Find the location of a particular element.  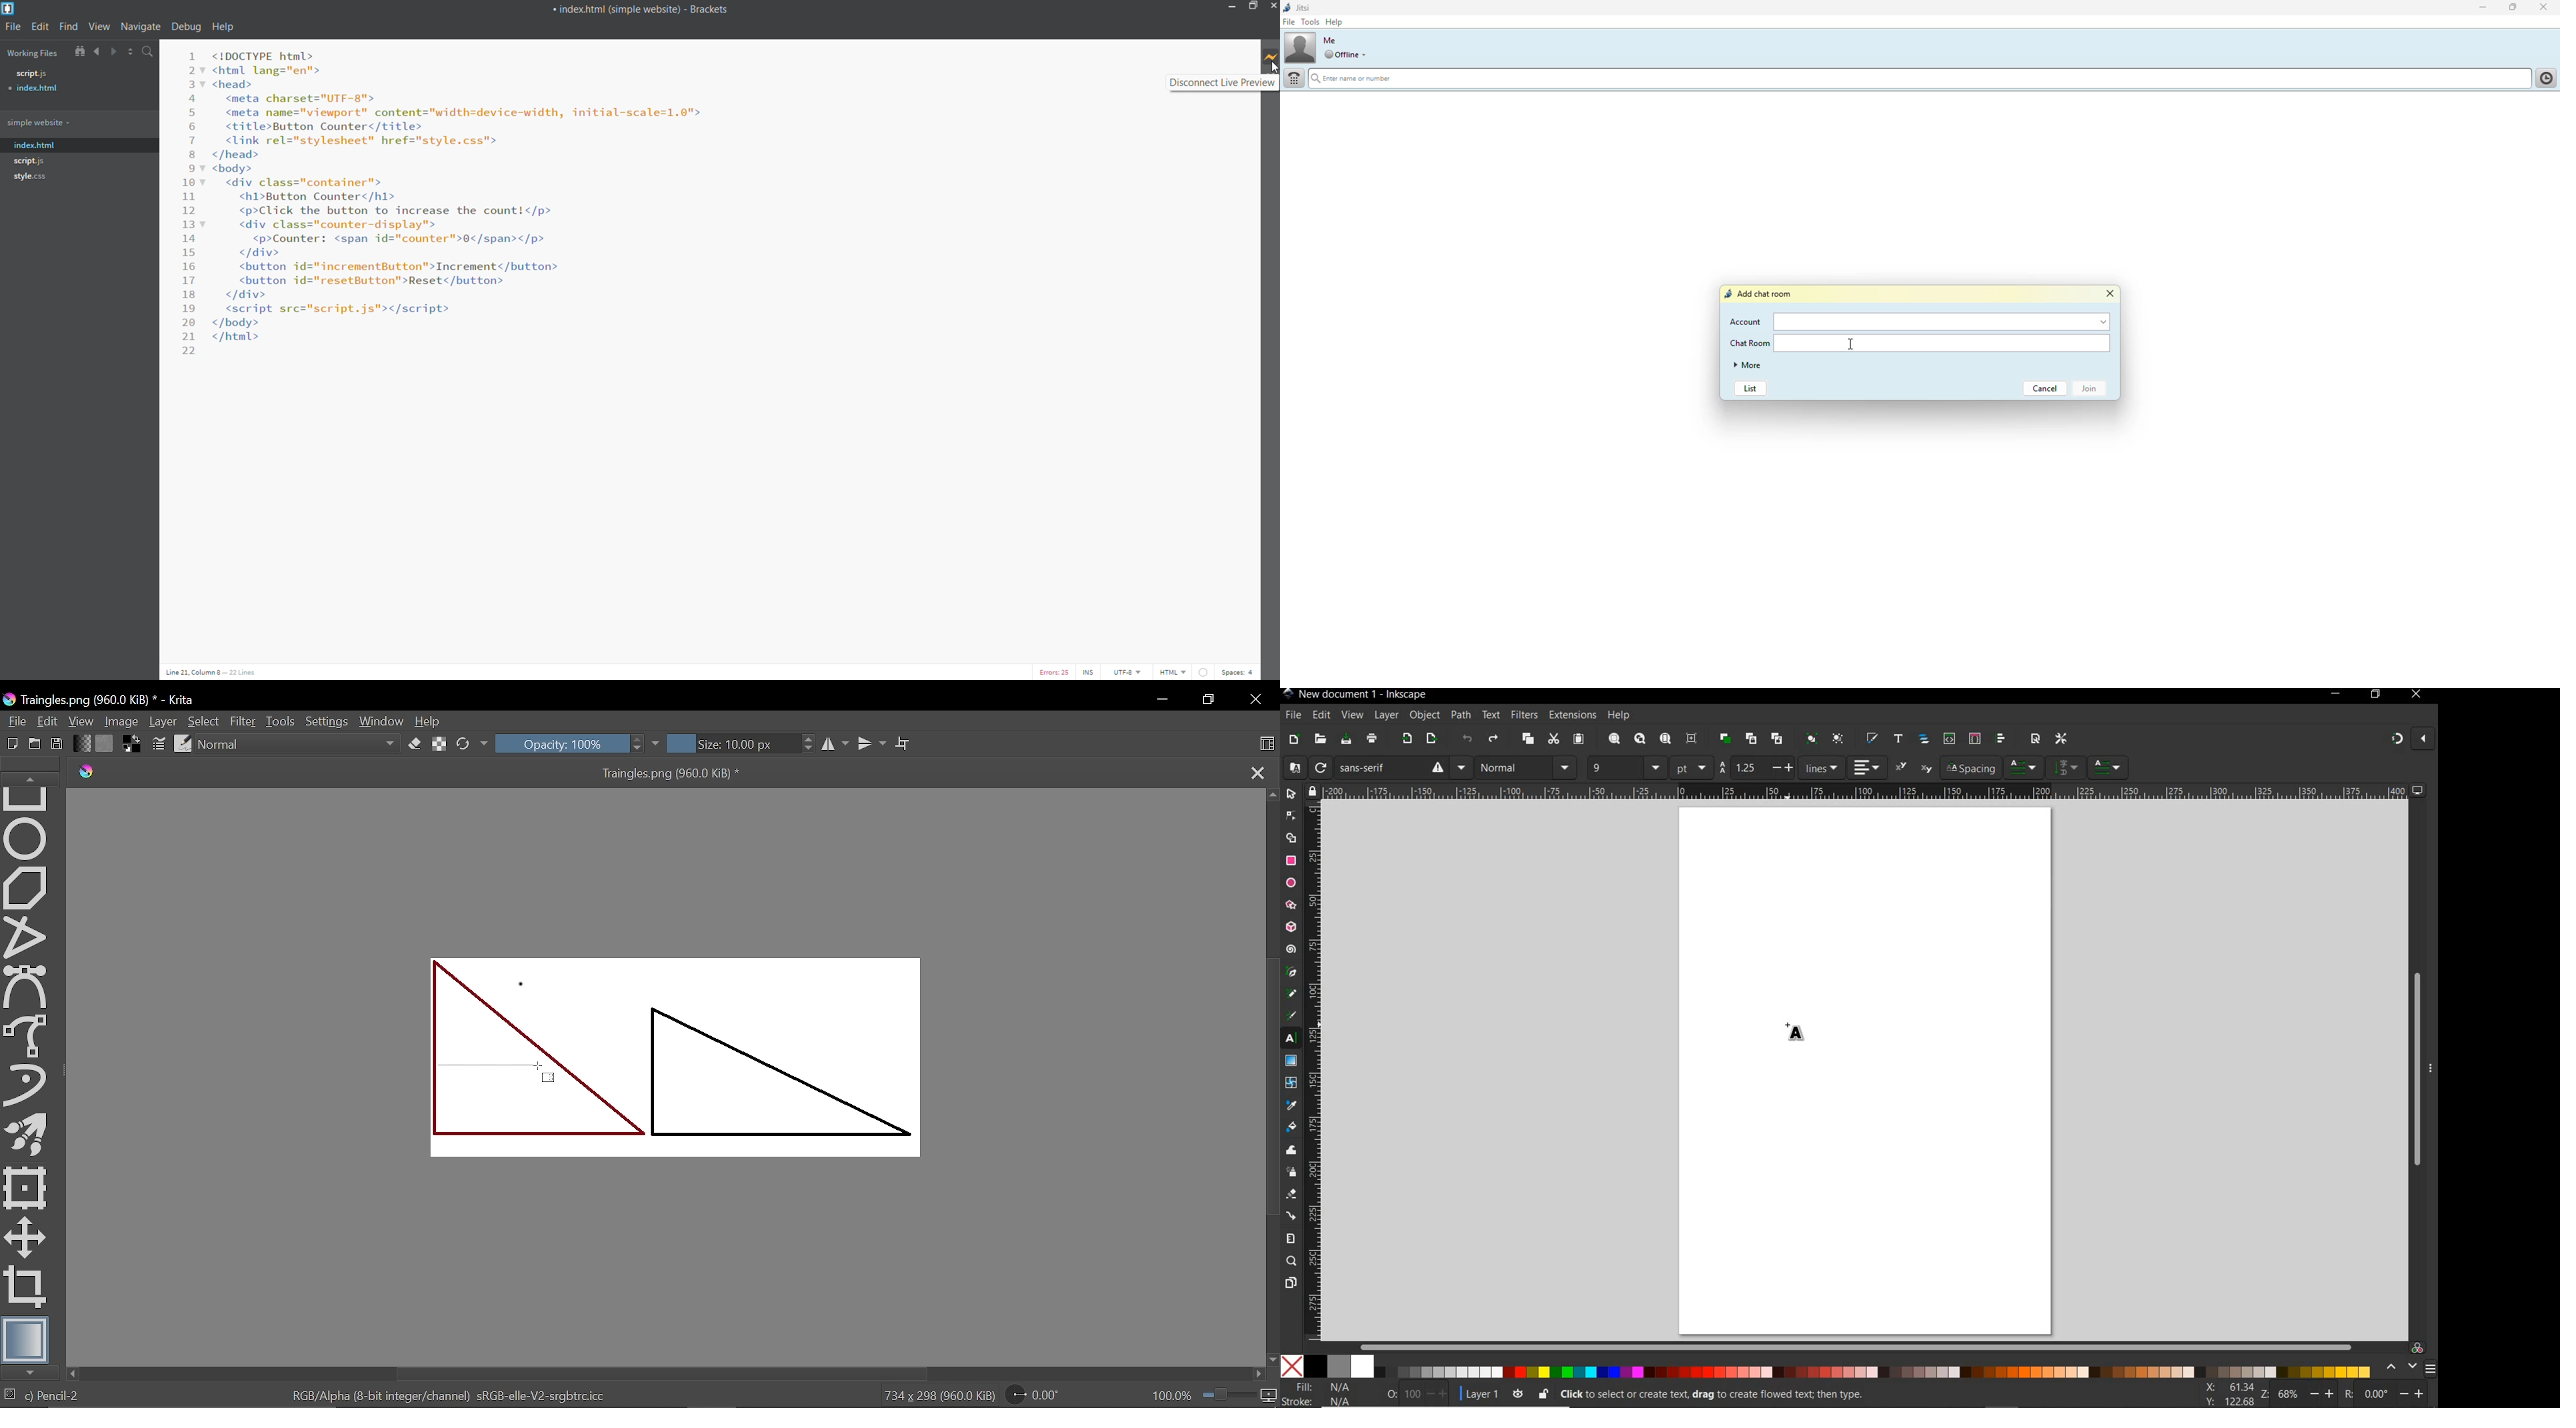

AA is located at coordinates (1722, 768).